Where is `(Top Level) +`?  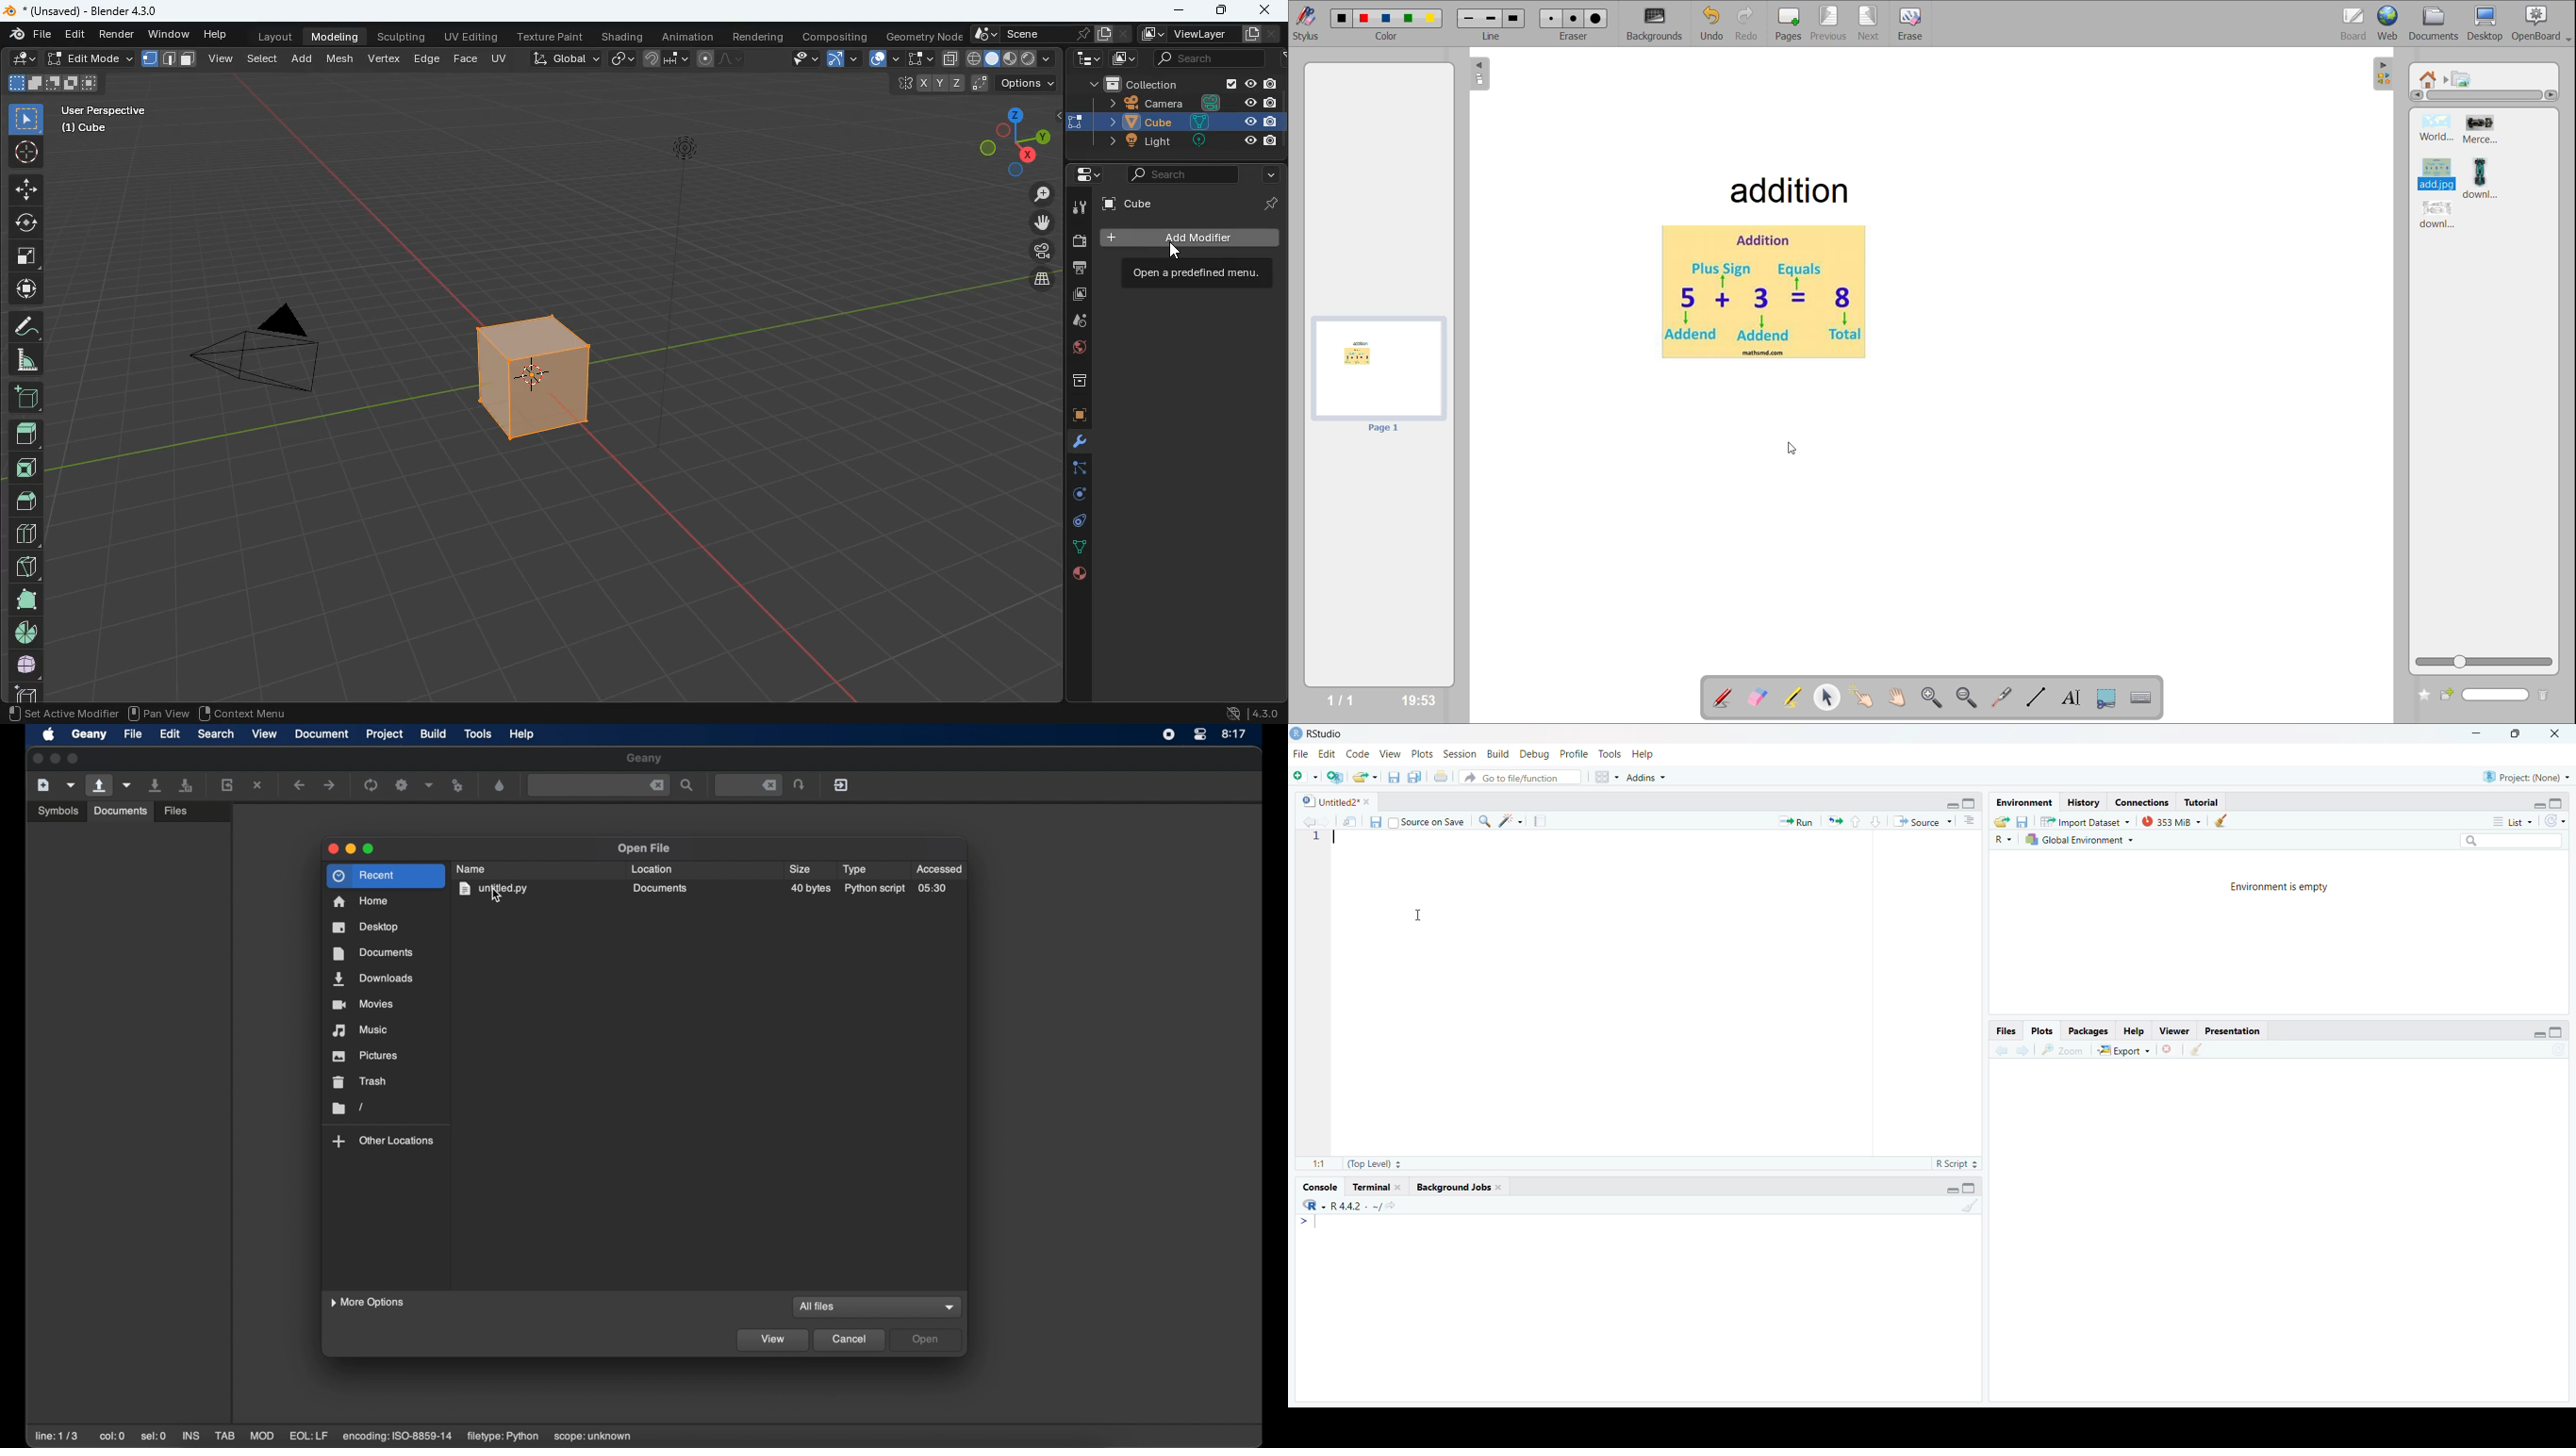 (Top Level) + is located at coordinates (1376, 1165).